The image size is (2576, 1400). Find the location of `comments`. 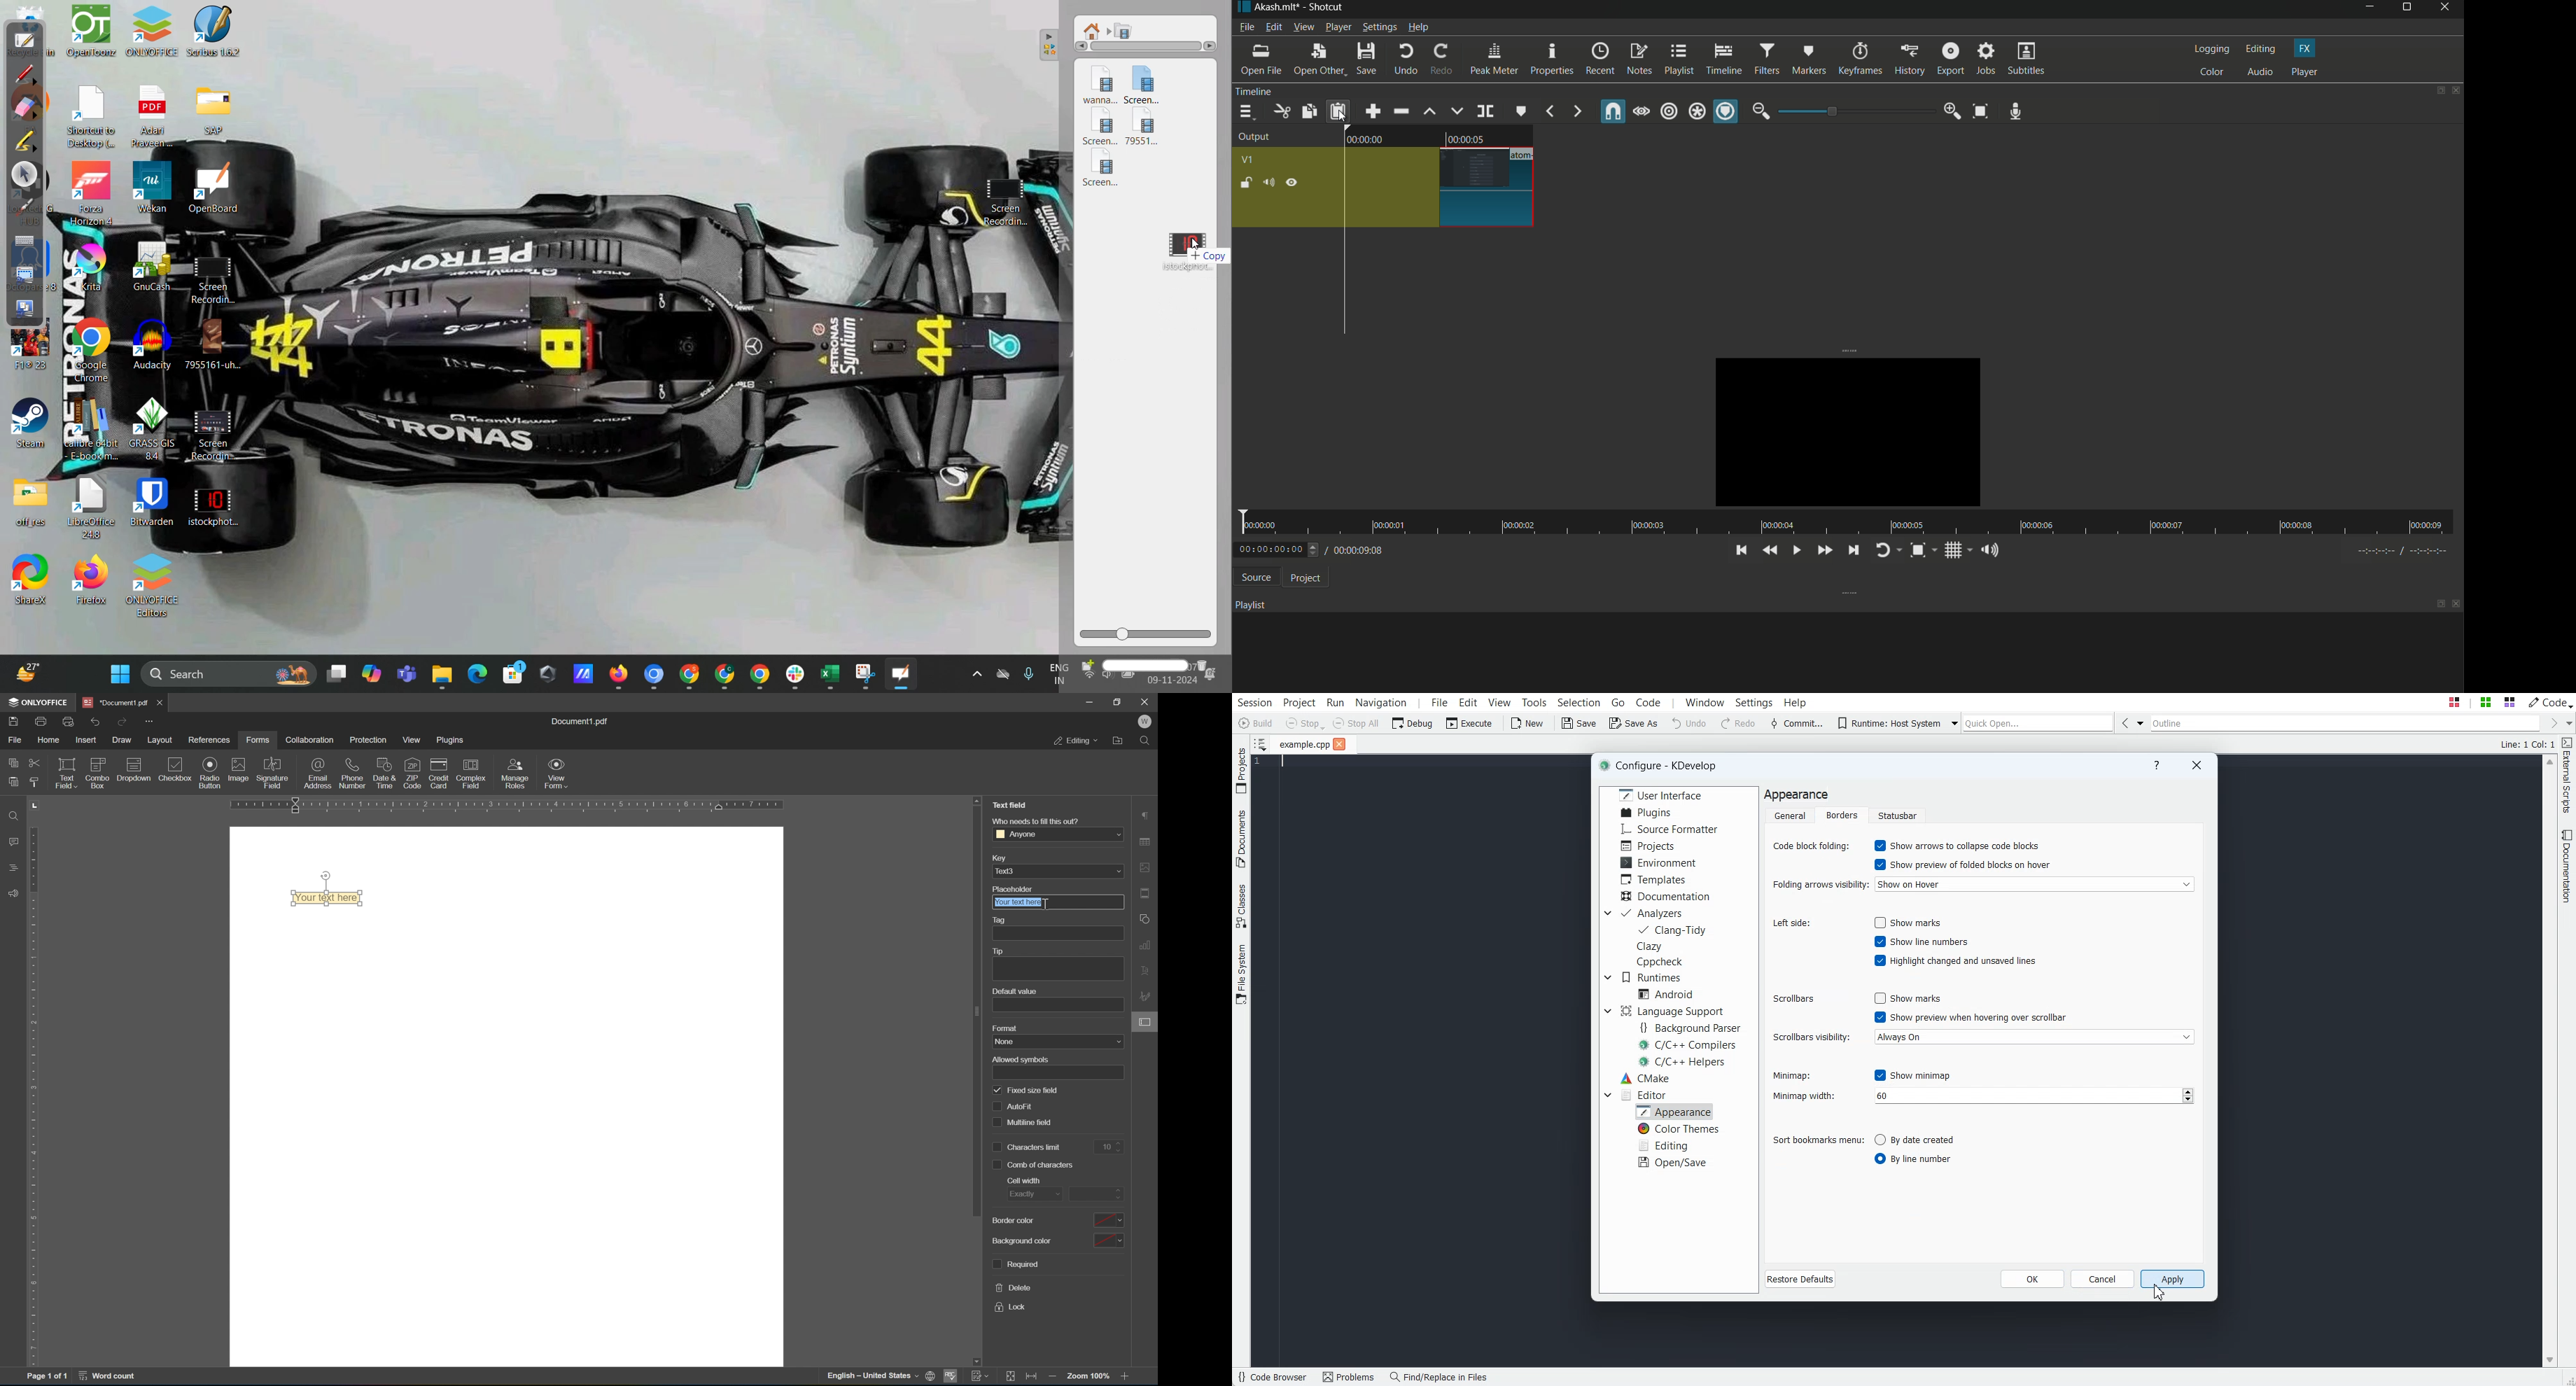

comments is located at coordinates (15, 841).